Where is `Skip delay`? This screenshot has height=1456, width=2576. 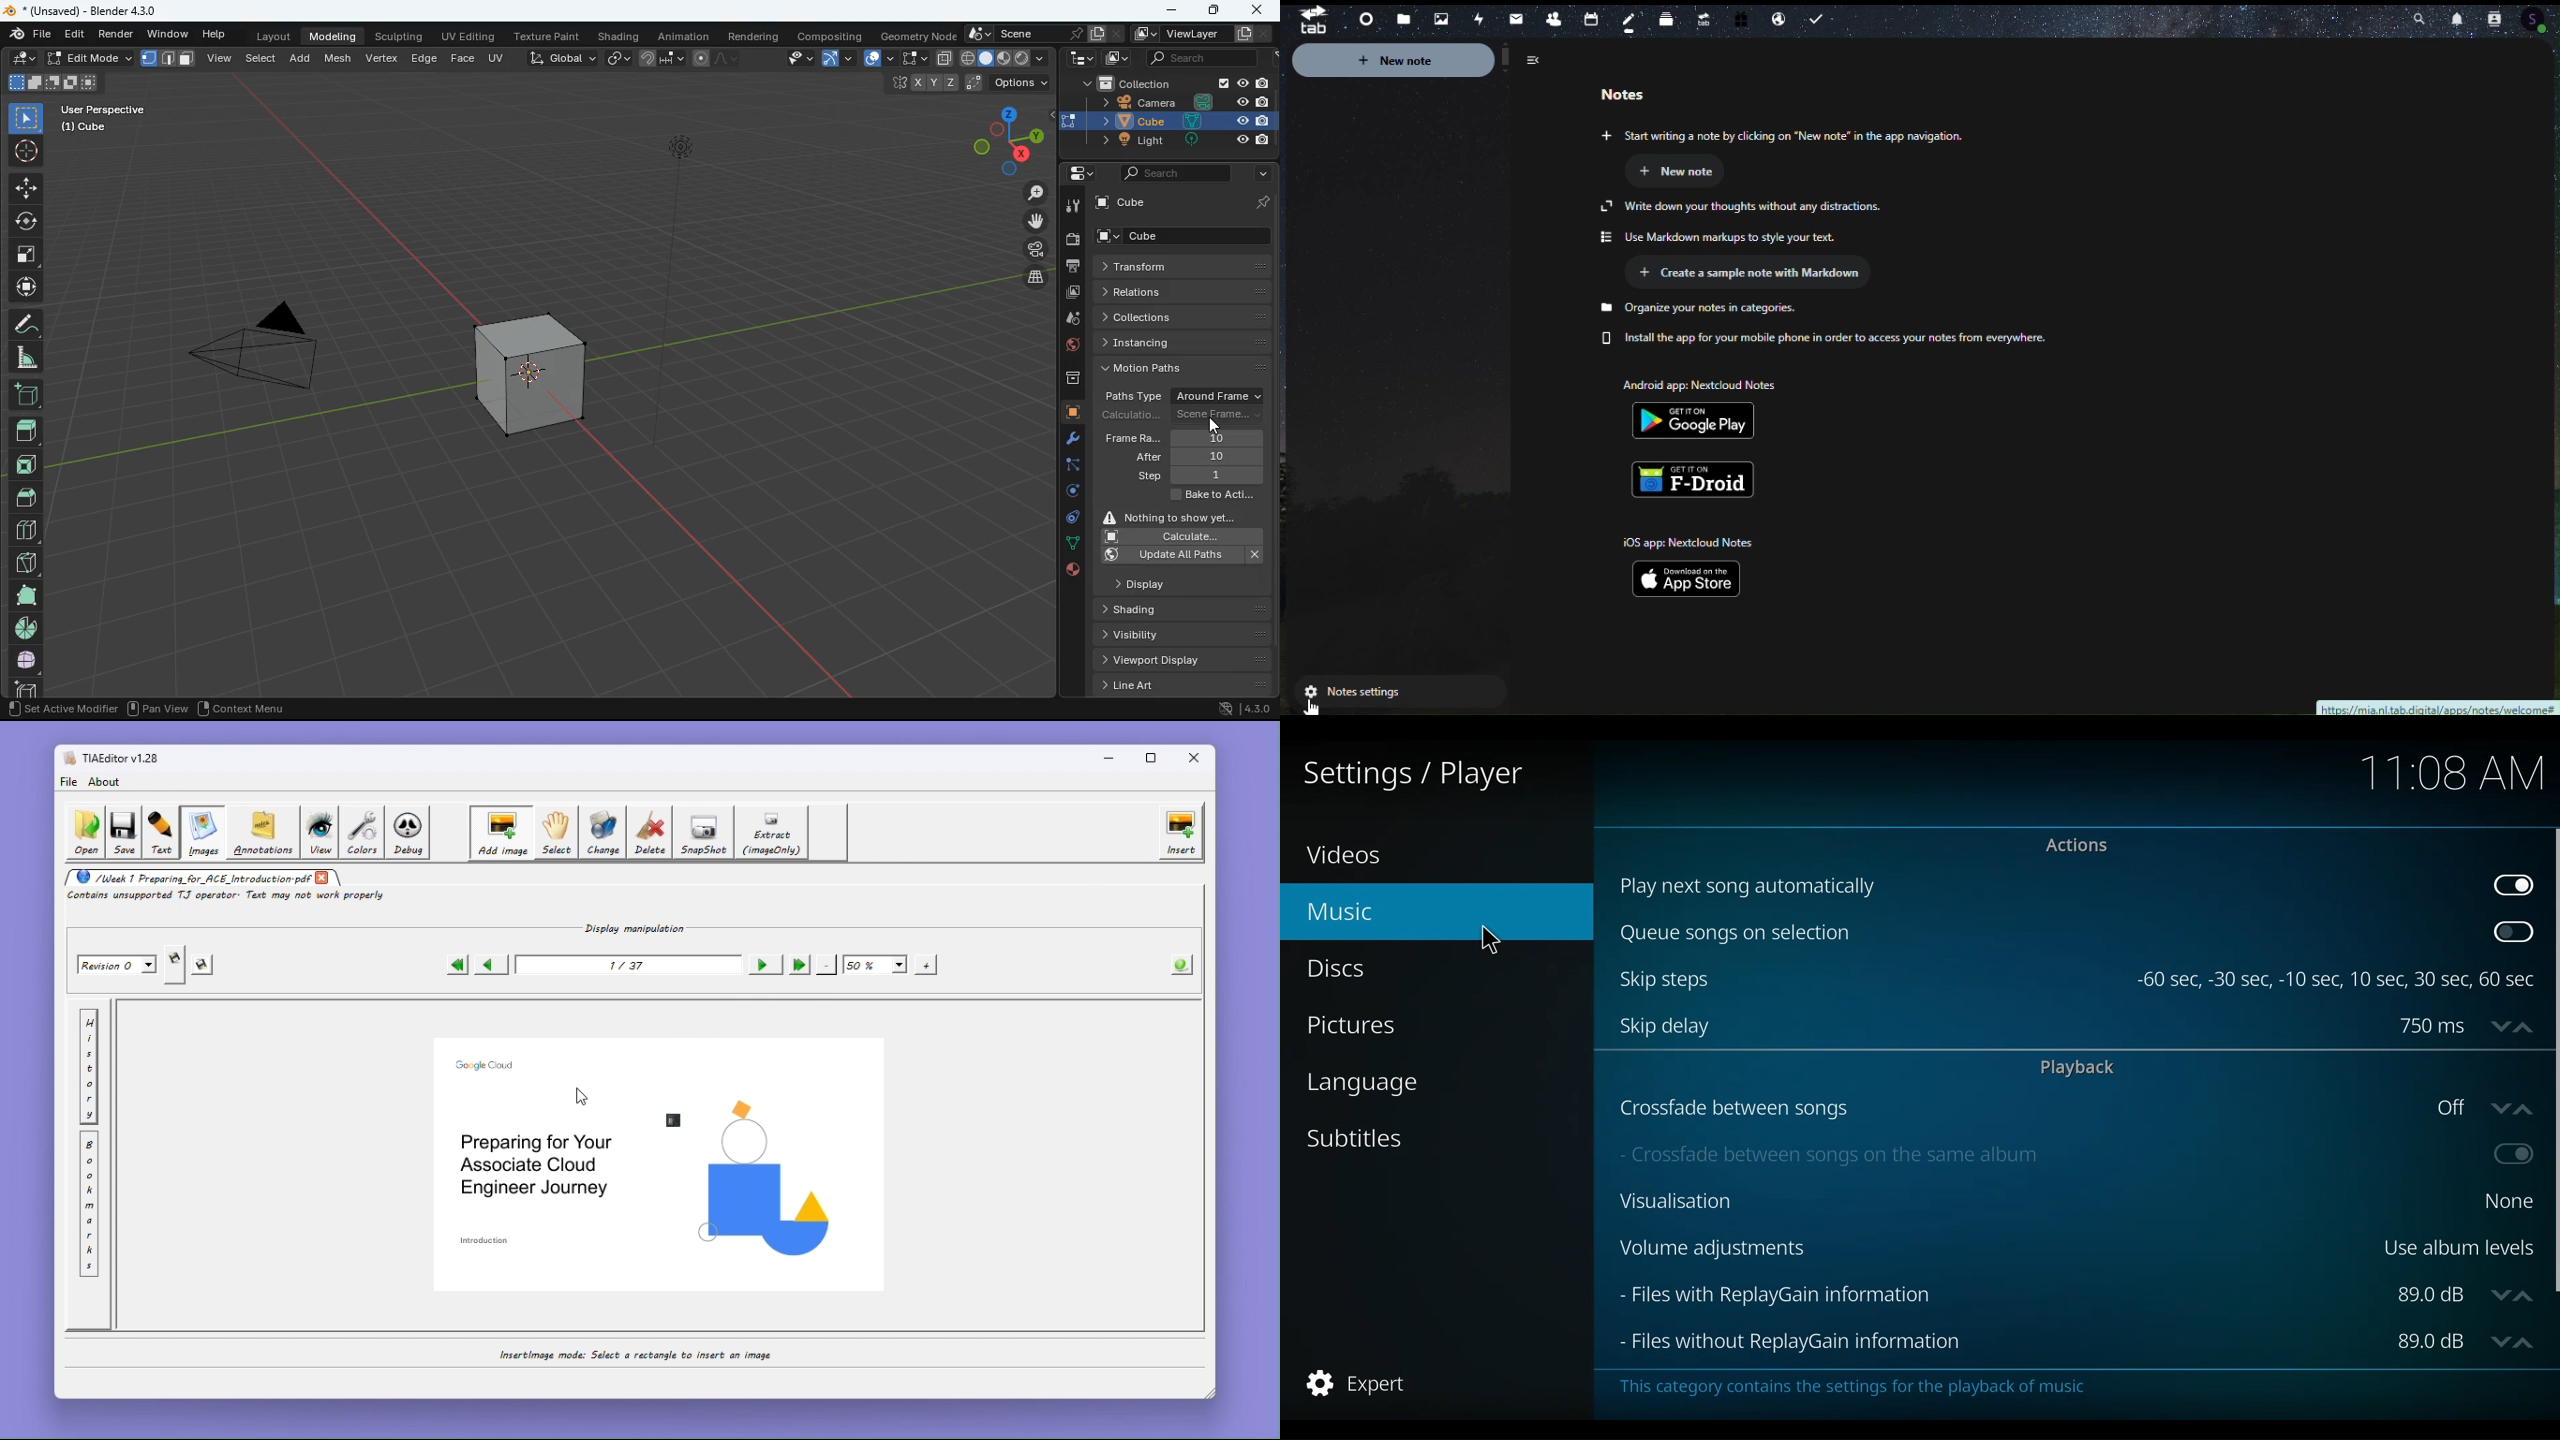 Skip delay is located at coordinates (1997, 1026).